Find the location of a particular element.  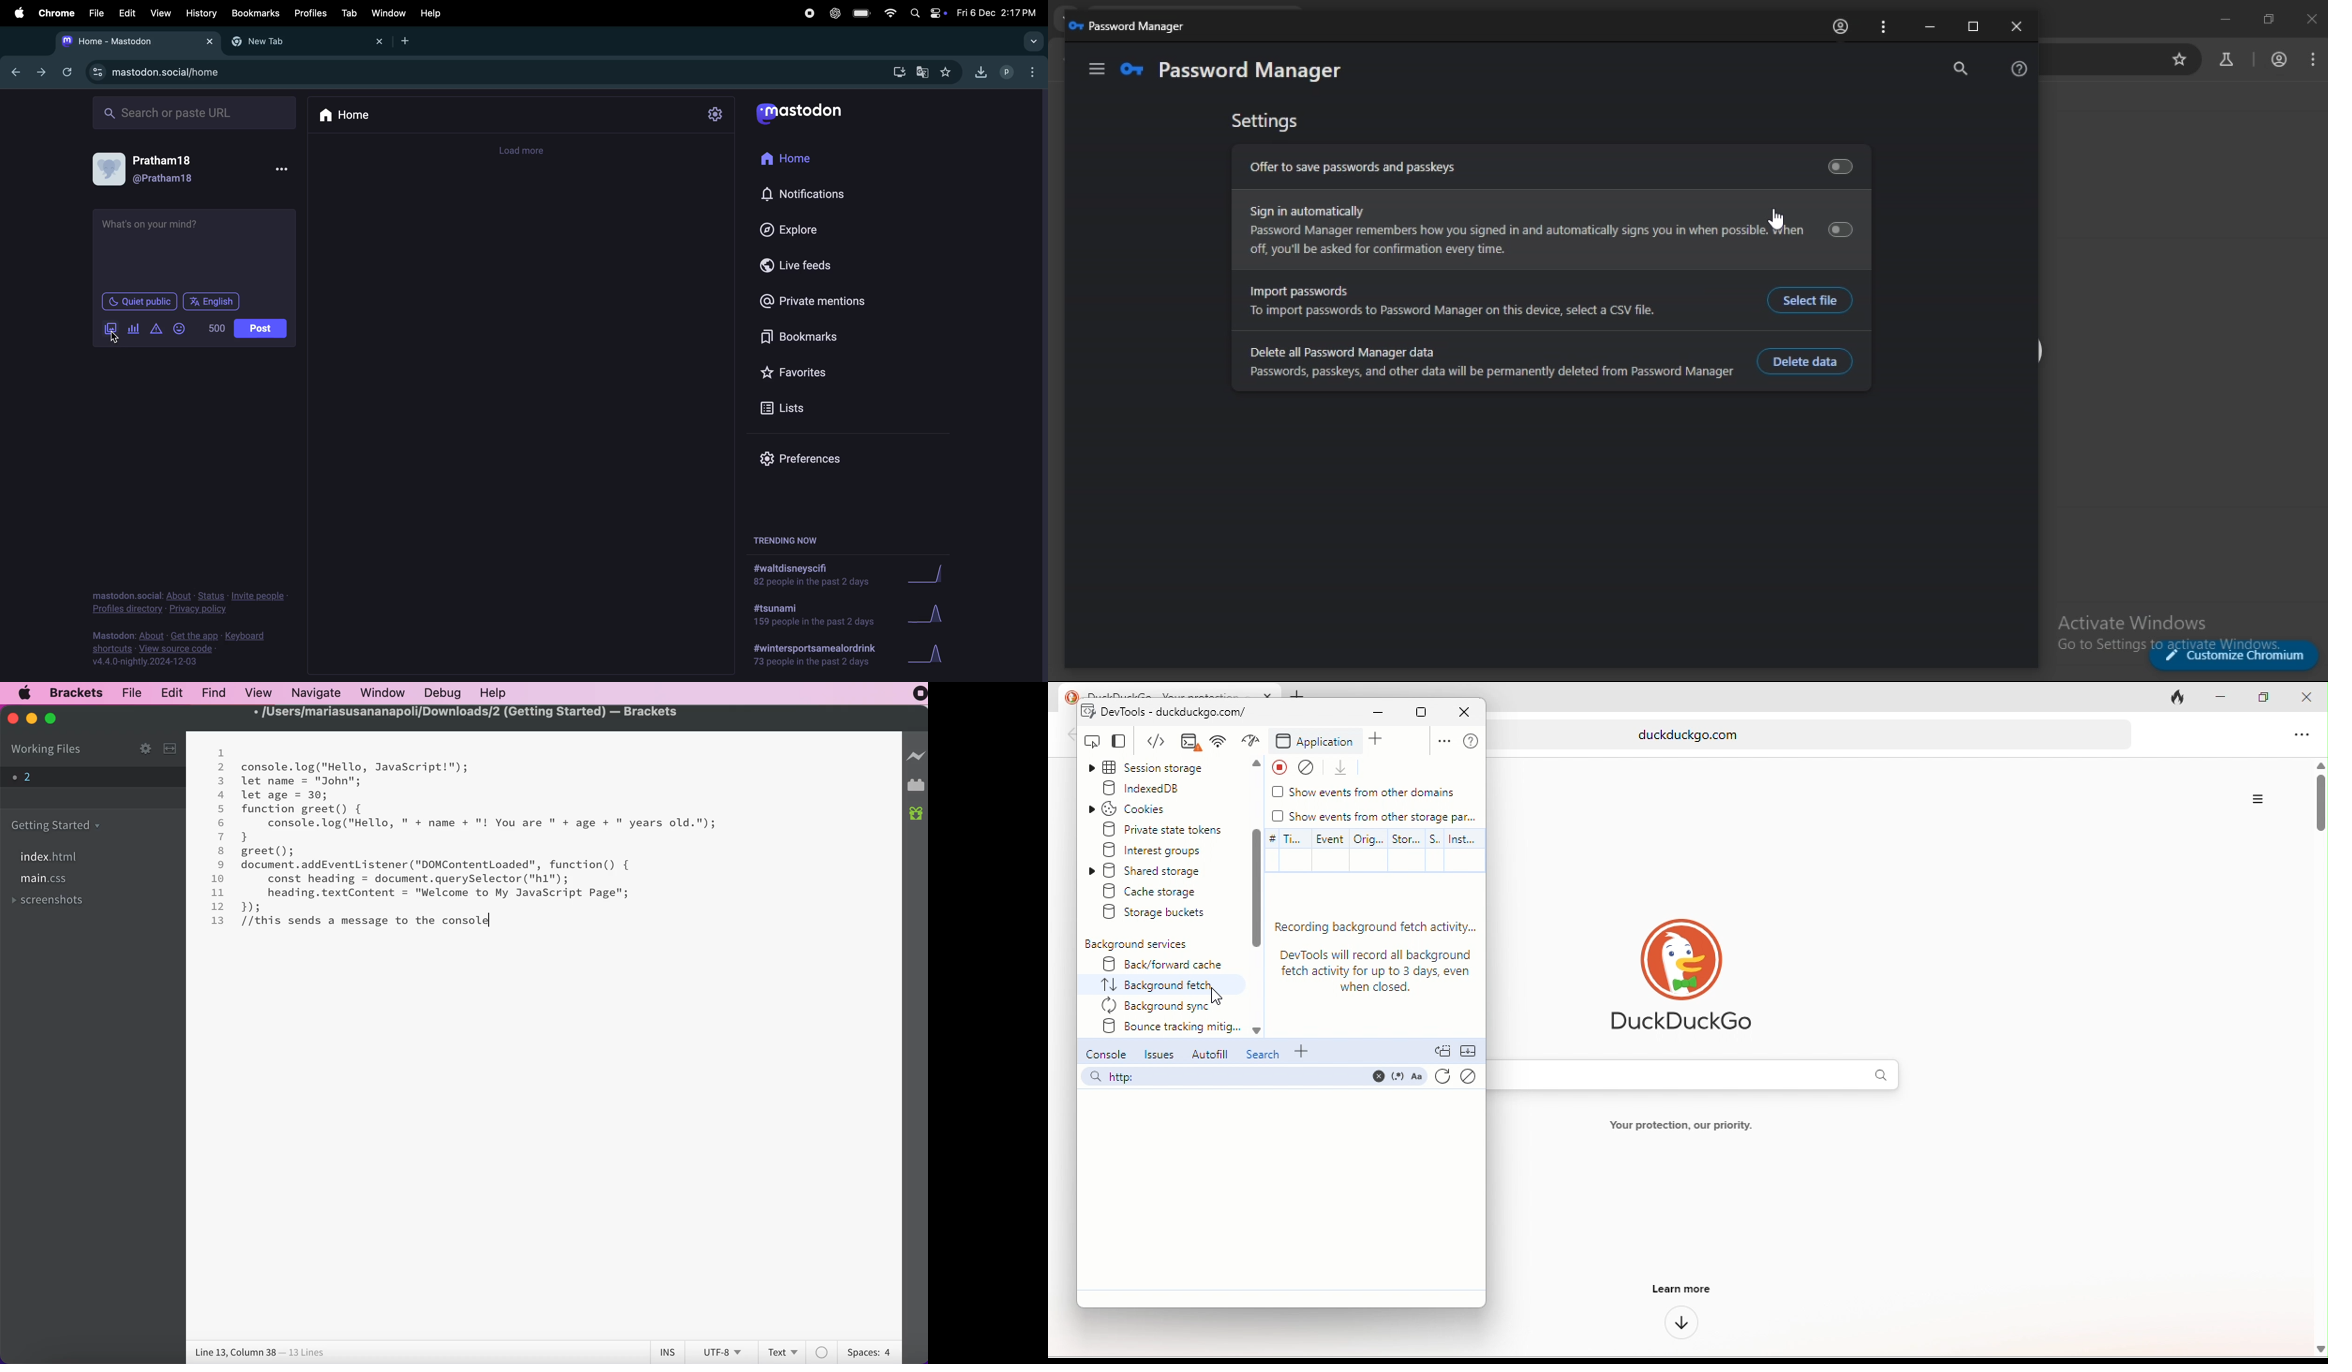

search bar is located at coordinates (1252, 1079).